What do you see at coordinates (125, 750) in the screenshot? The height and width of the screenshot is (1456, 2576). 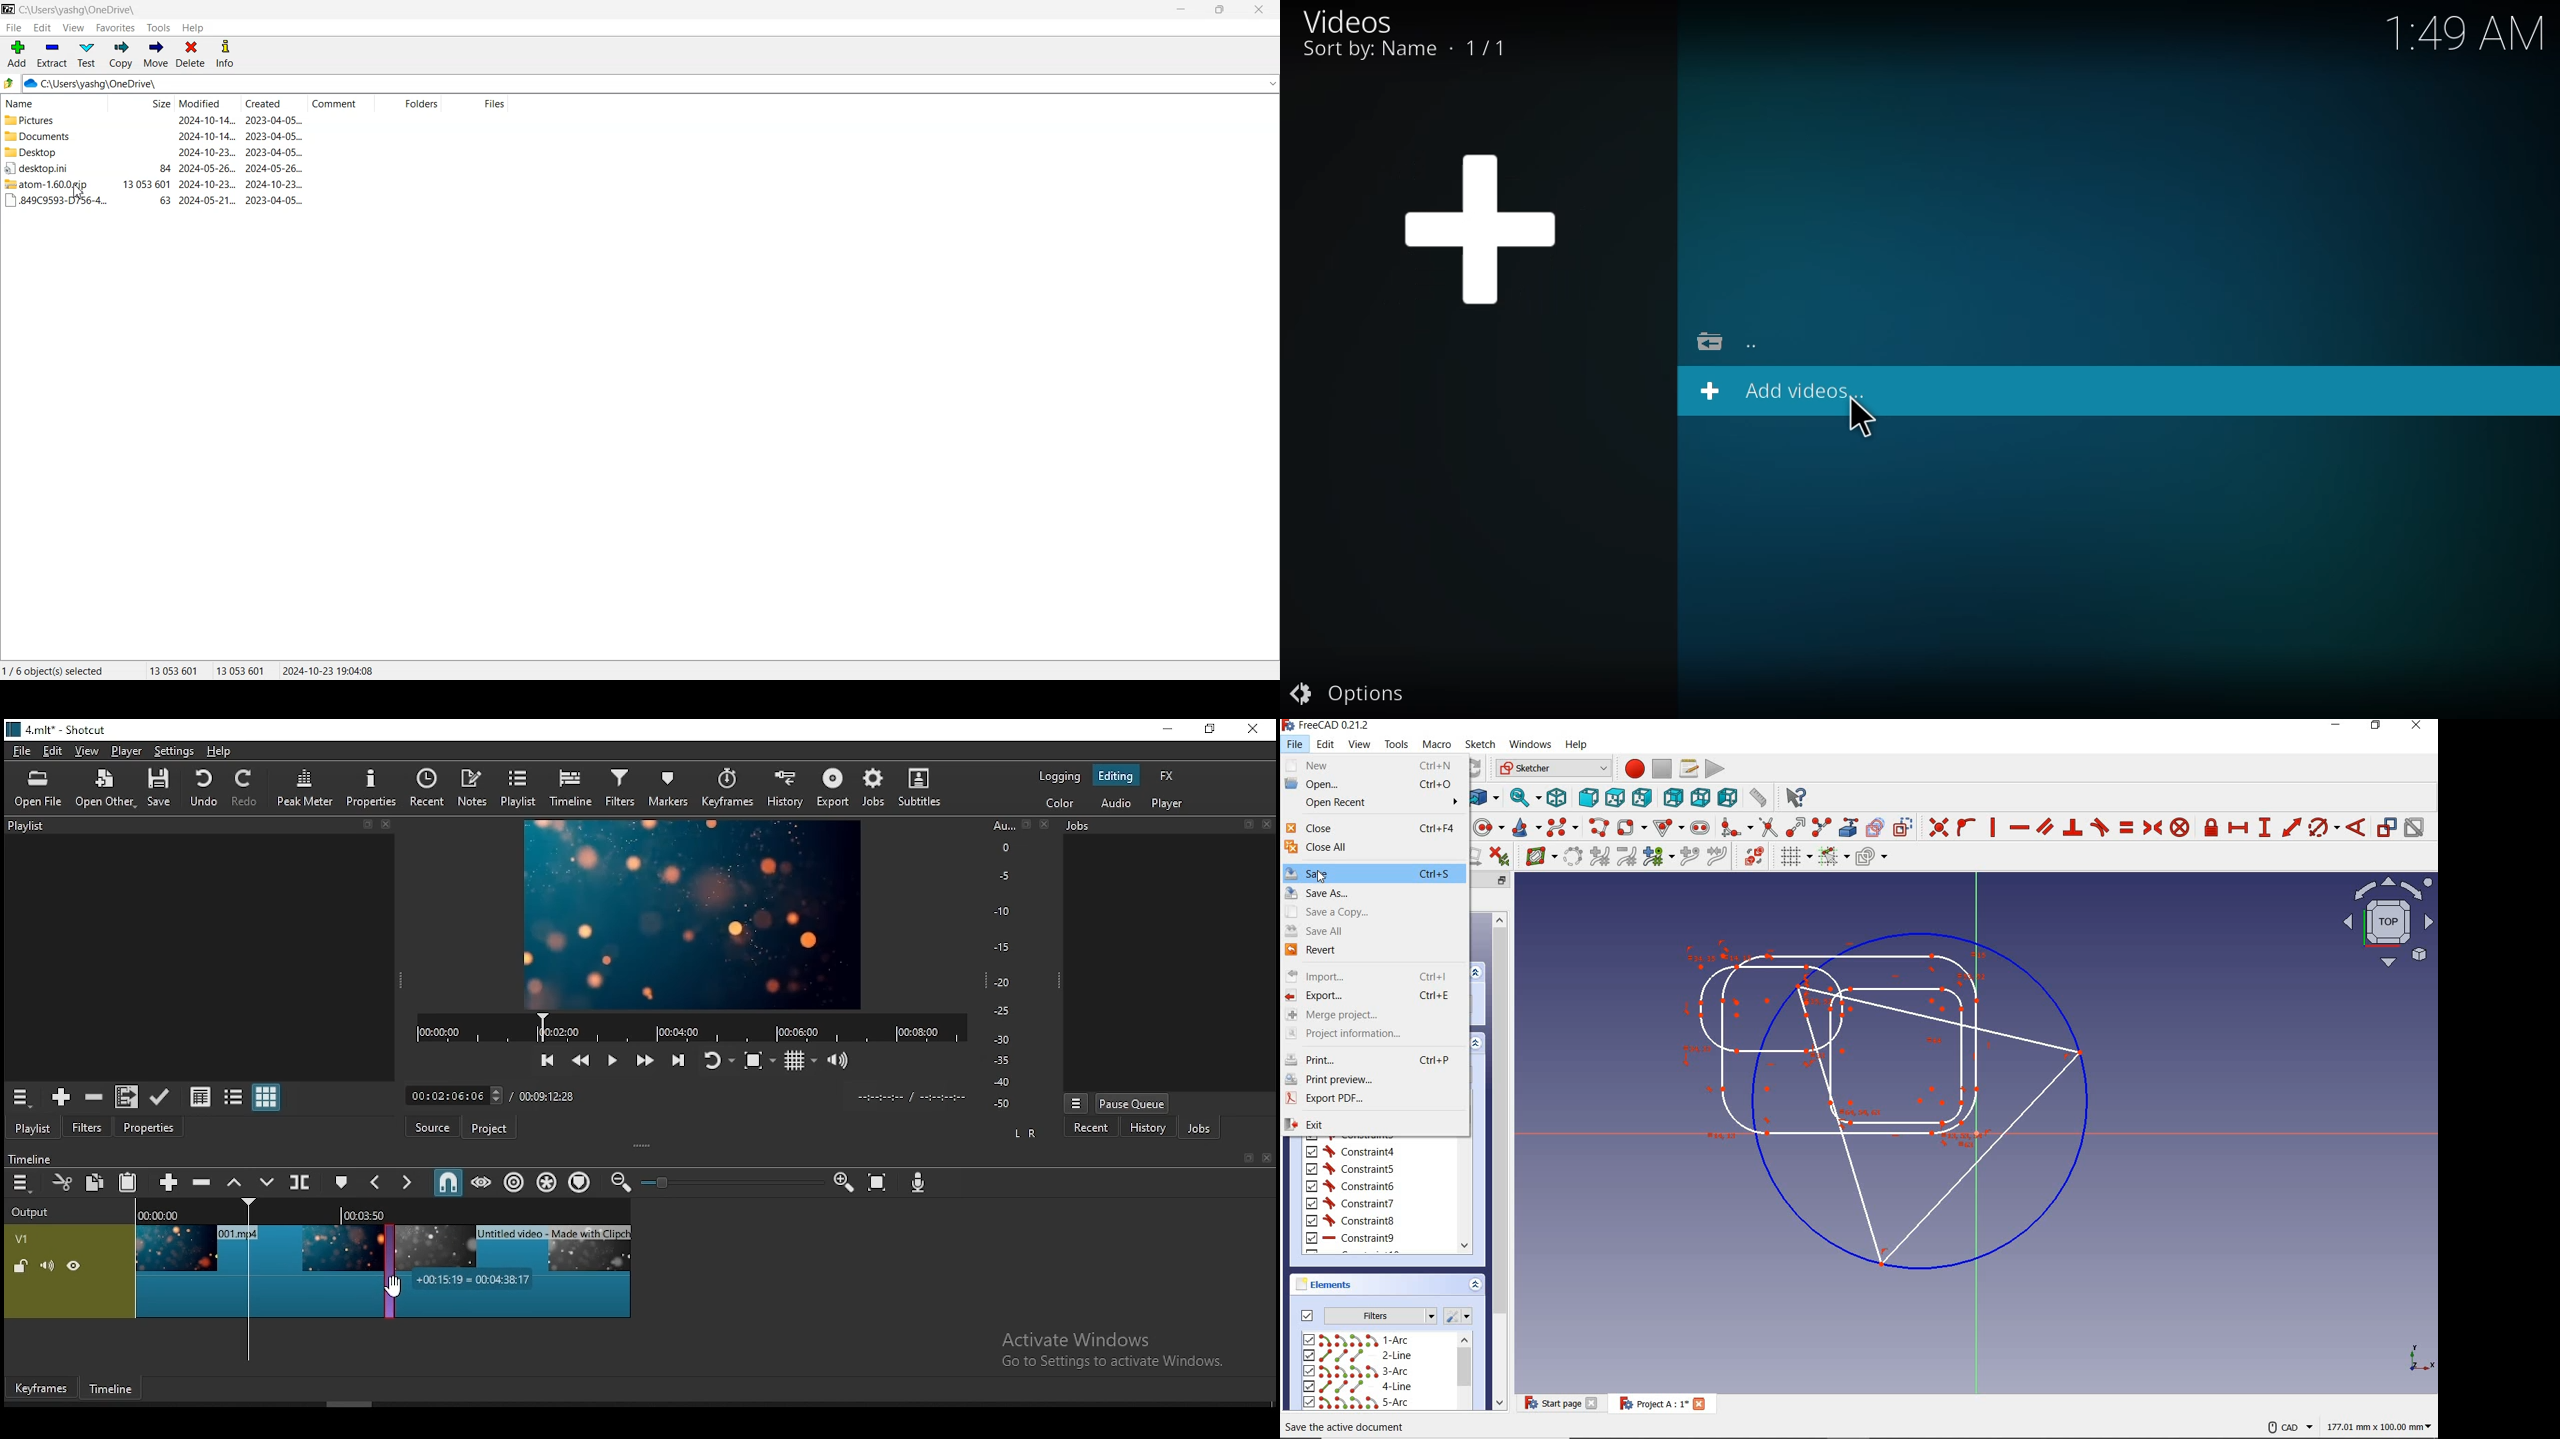 I see `player` at bounding box center [125, 750].